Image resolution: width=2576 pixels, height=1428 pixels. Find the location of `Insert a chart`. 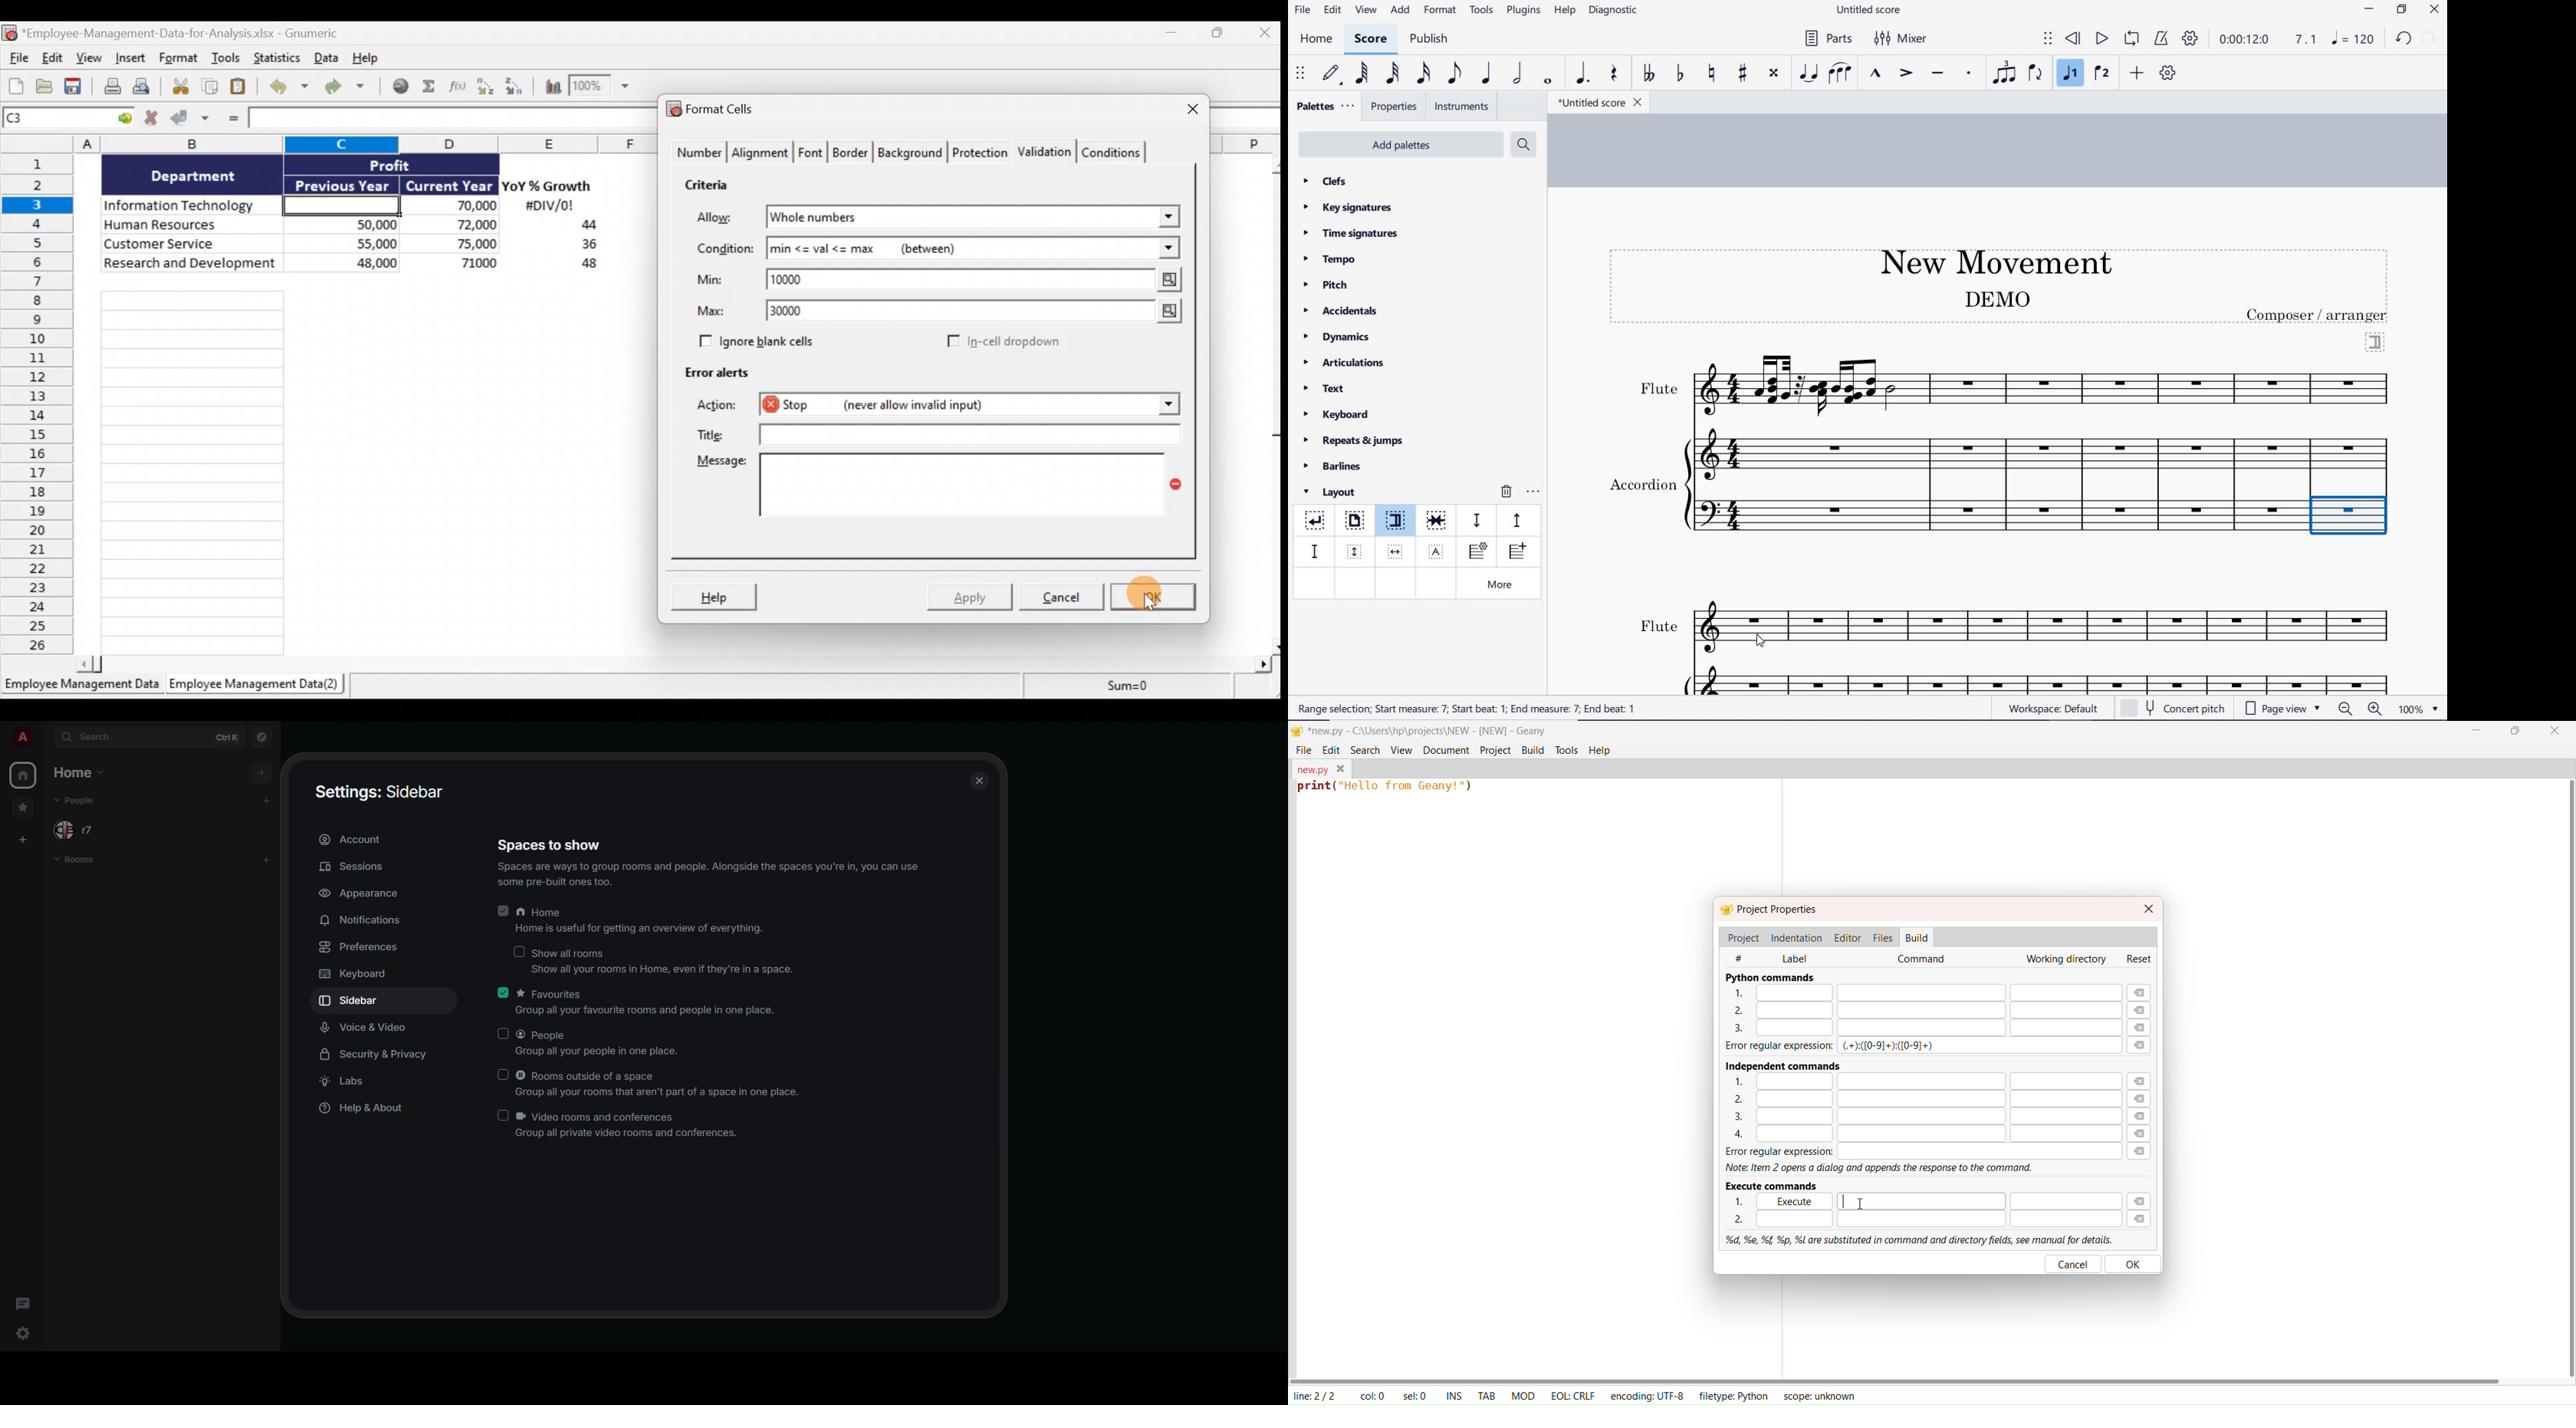

Insert a chart is located at coordinates (547, 85).